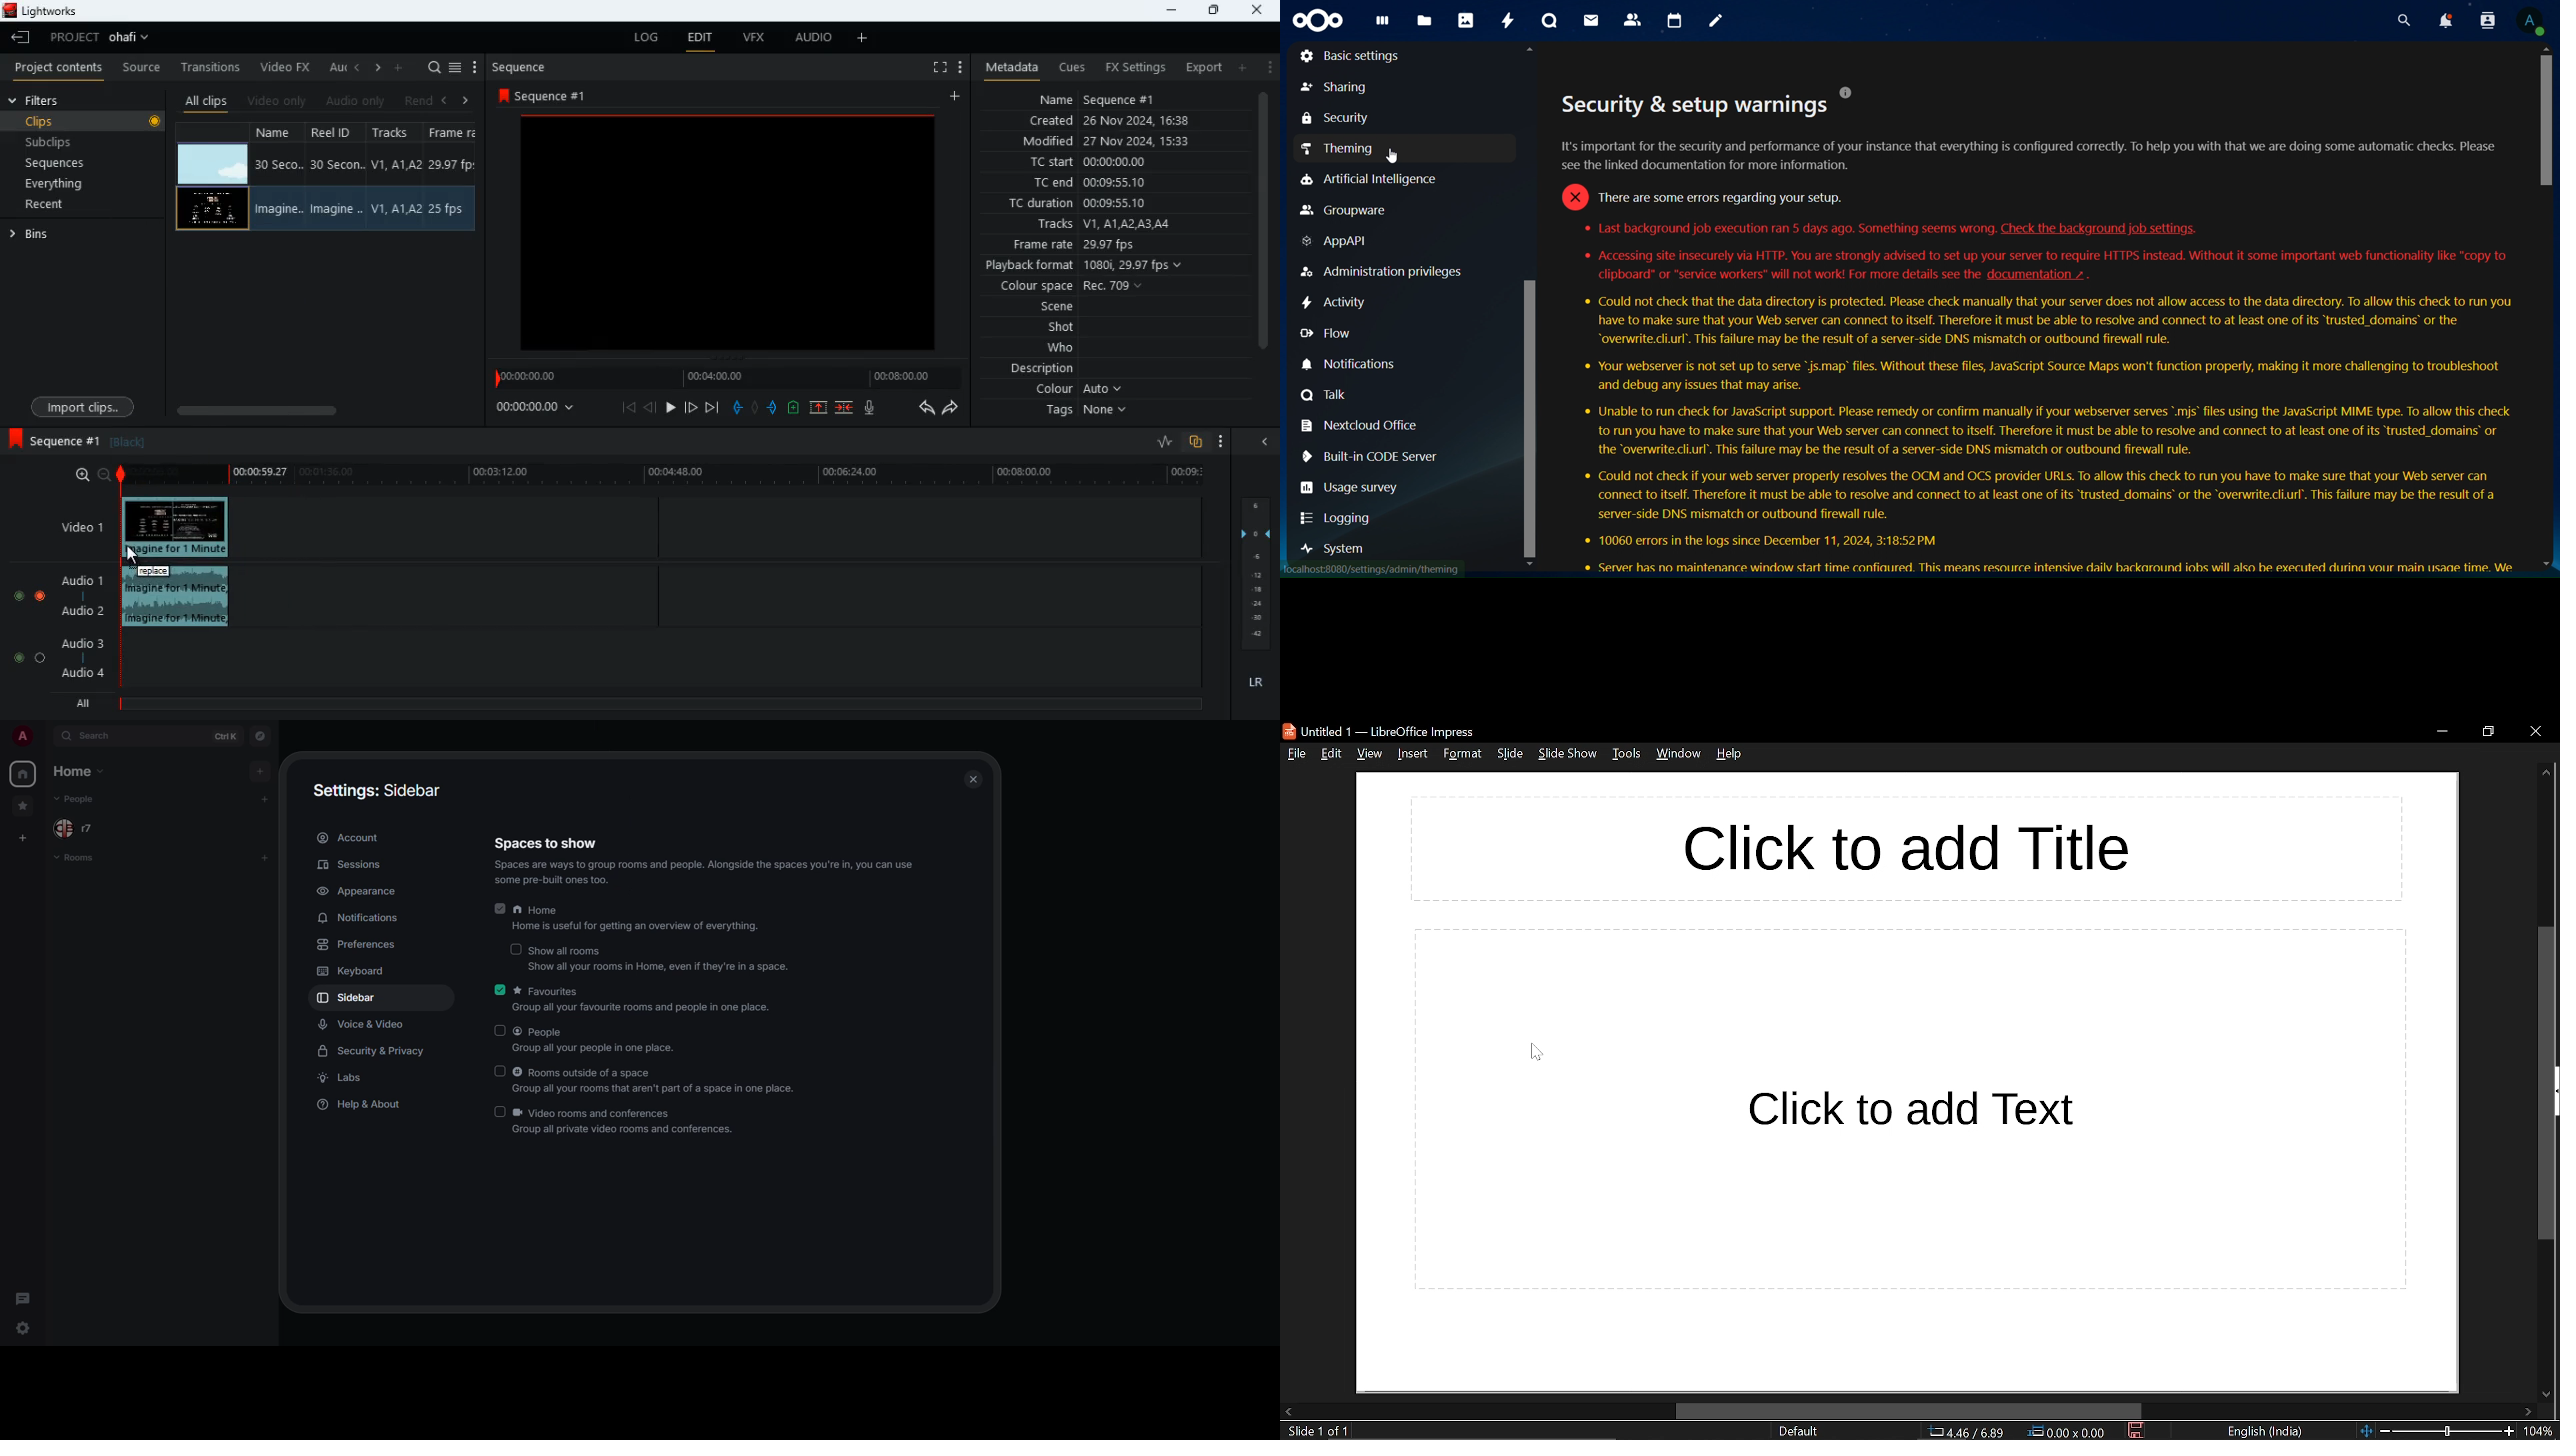  I want to click on Rooms outside of a spaceGroup all your rooms that aren't part of a space in one place., so click(656, 1079).